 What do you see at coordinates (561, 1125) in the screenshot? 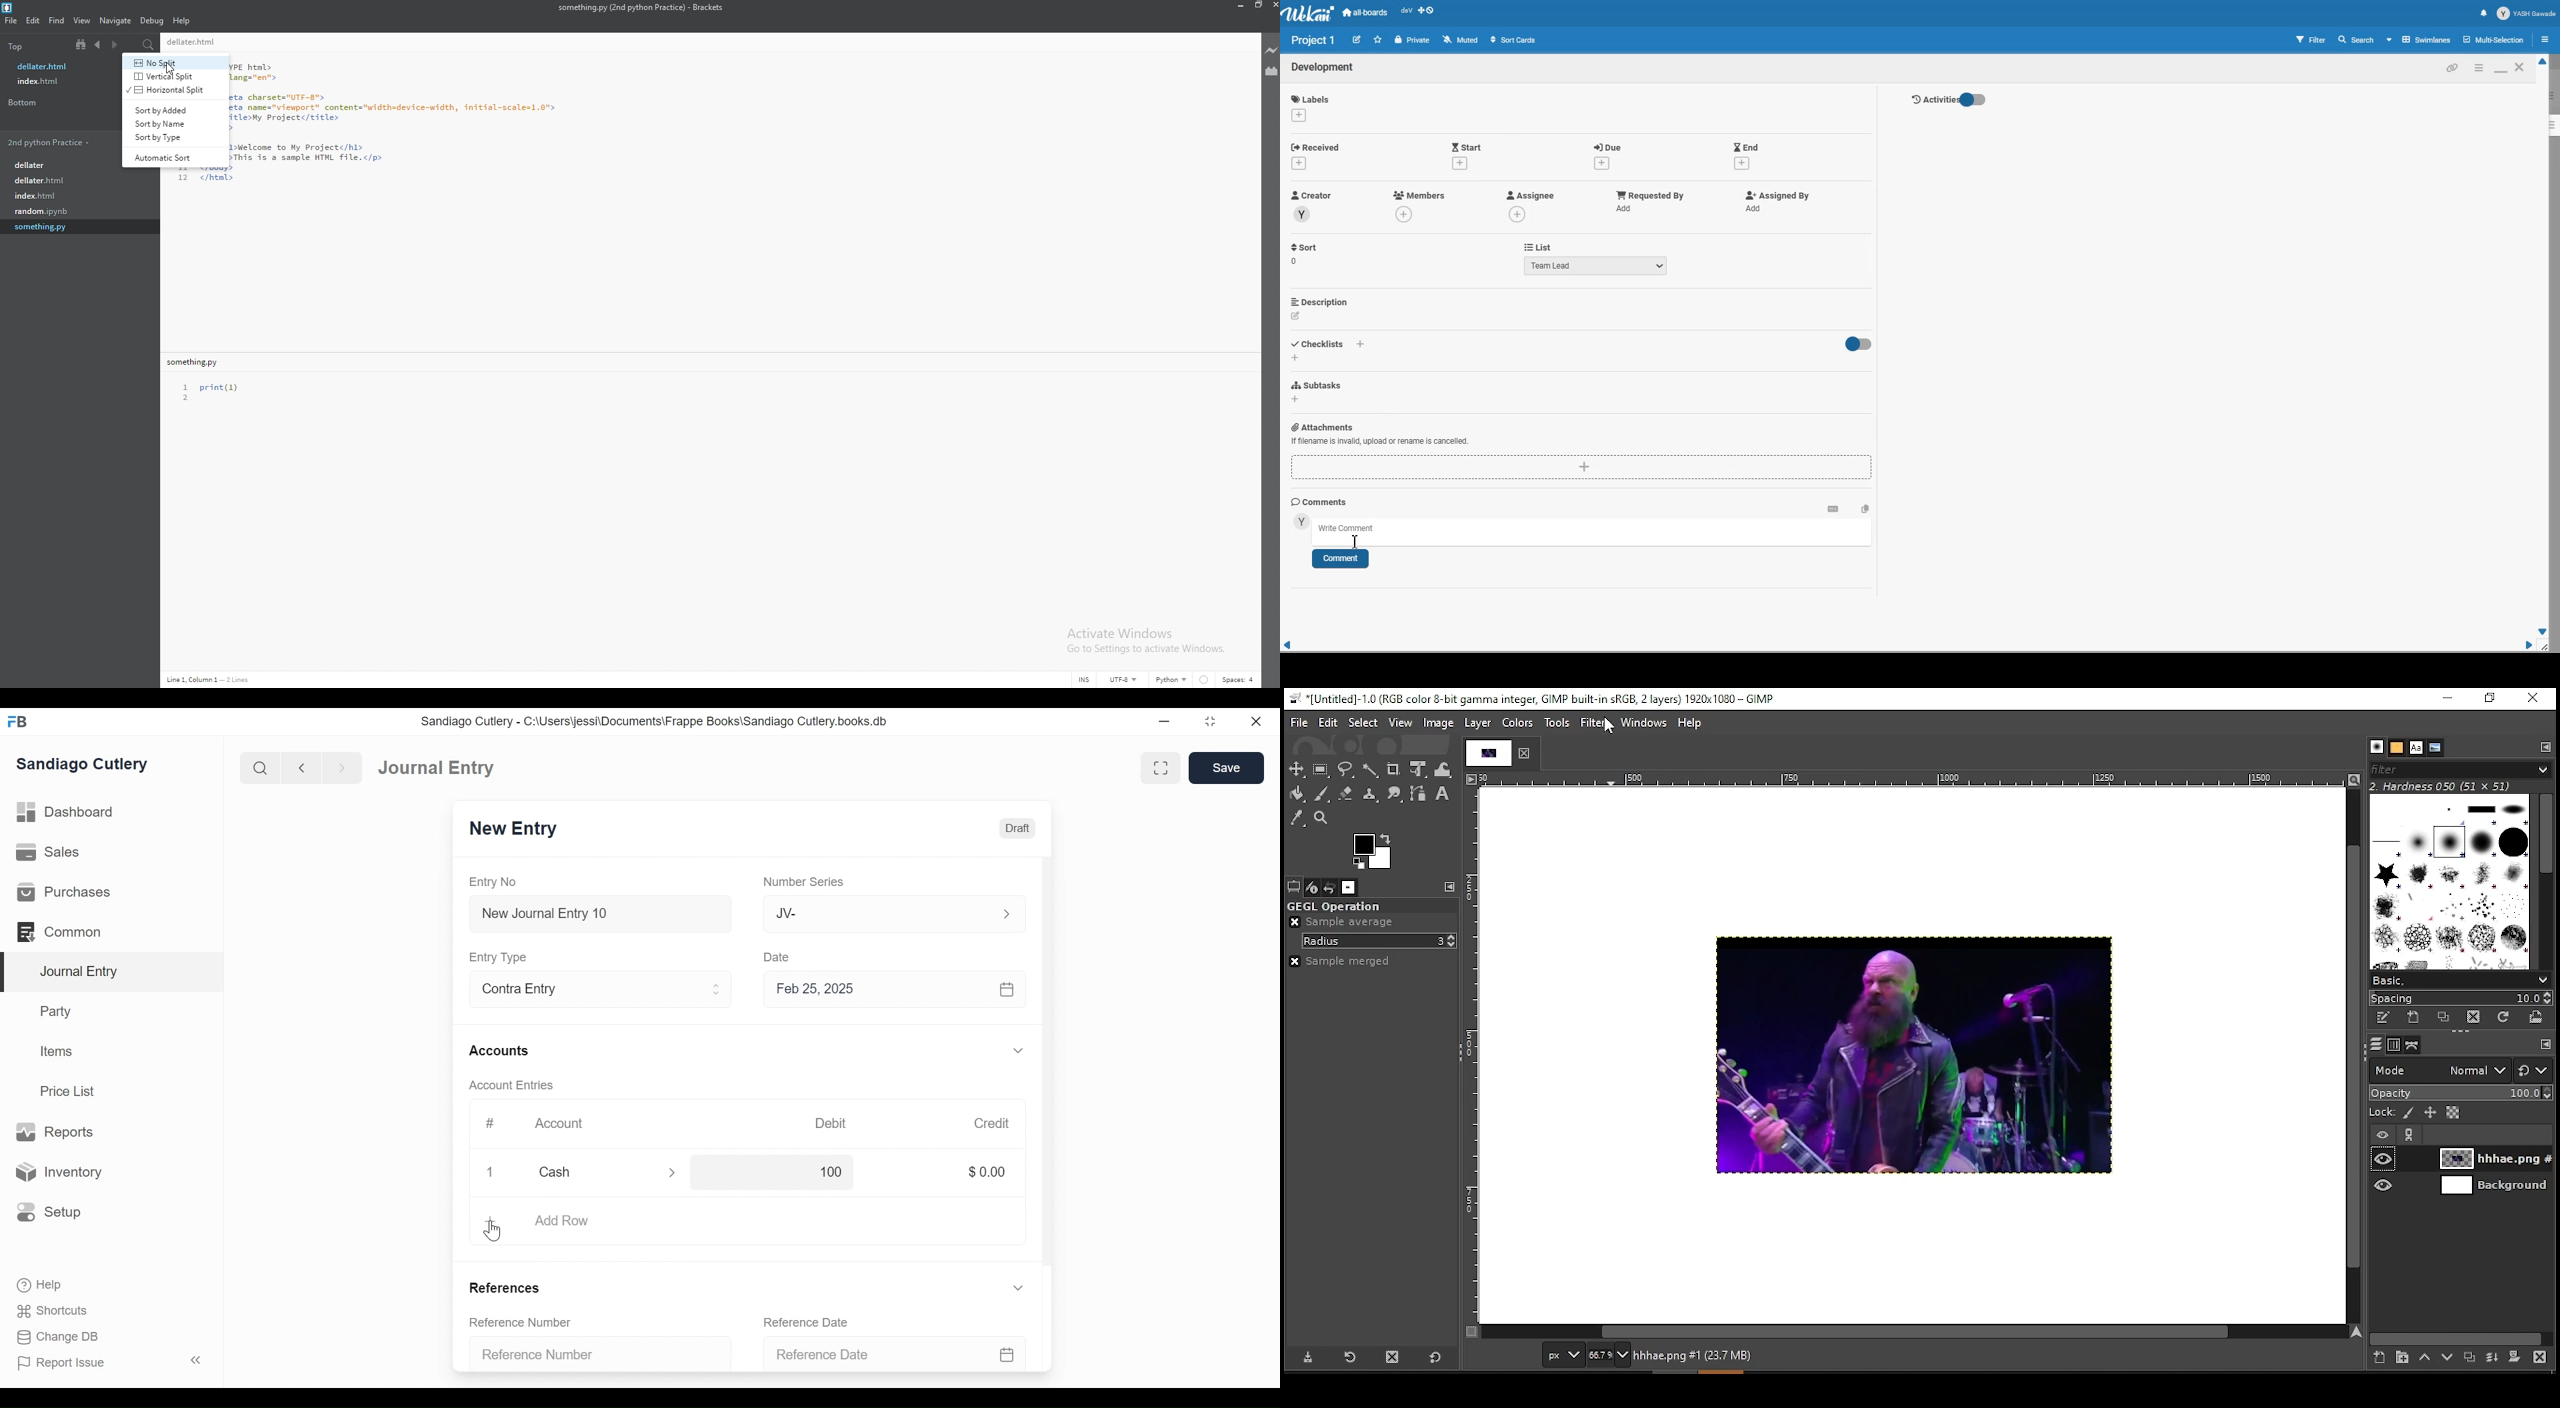
I see `Account` at bounding box center [561, 1125].